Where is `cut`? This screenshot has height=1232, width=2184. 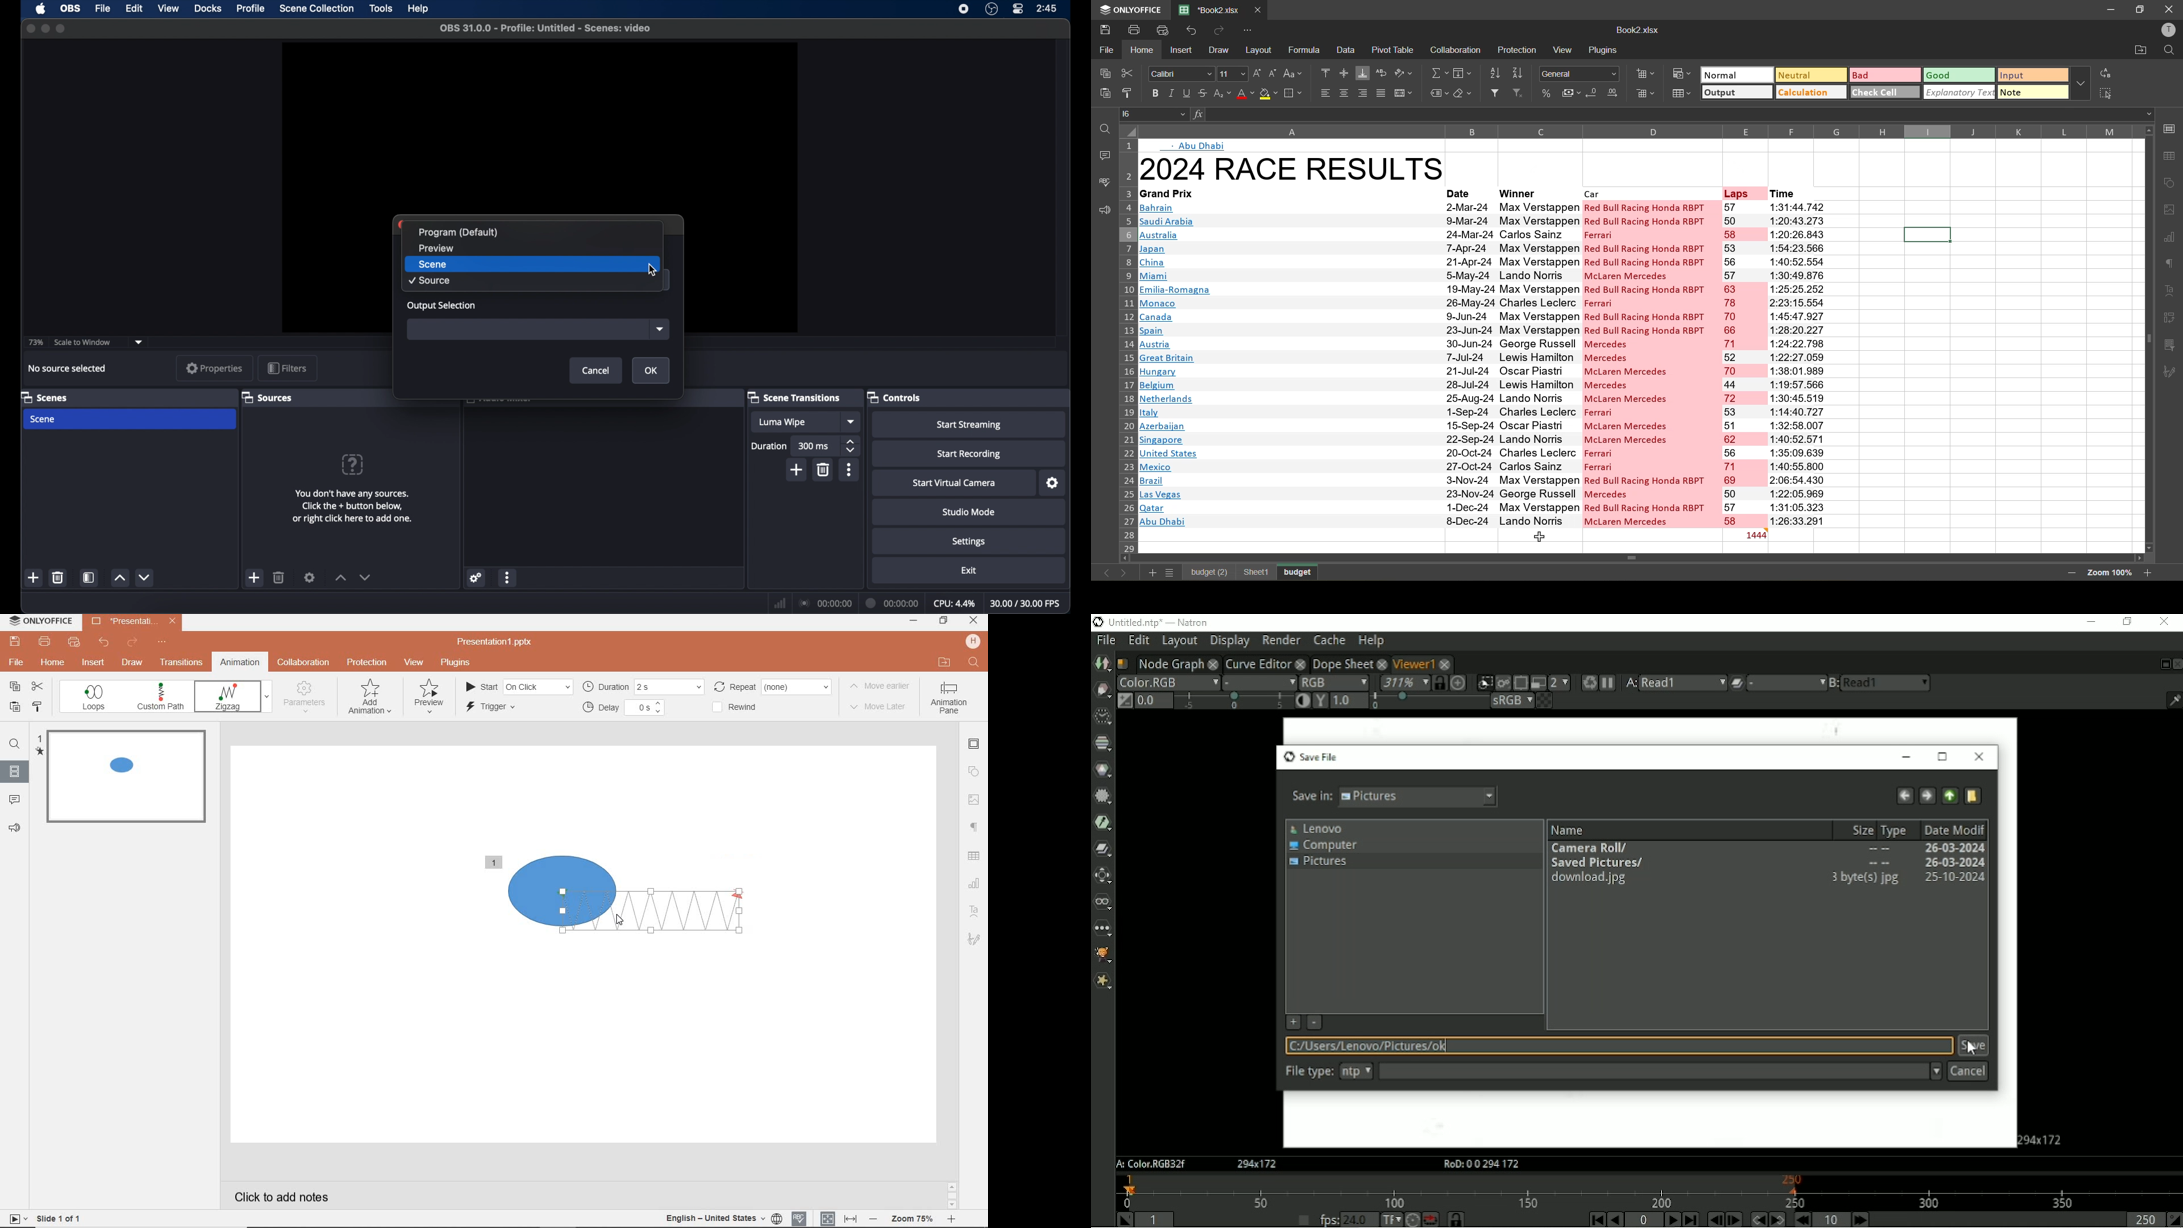
cut is located at coordinates (1129, 73).